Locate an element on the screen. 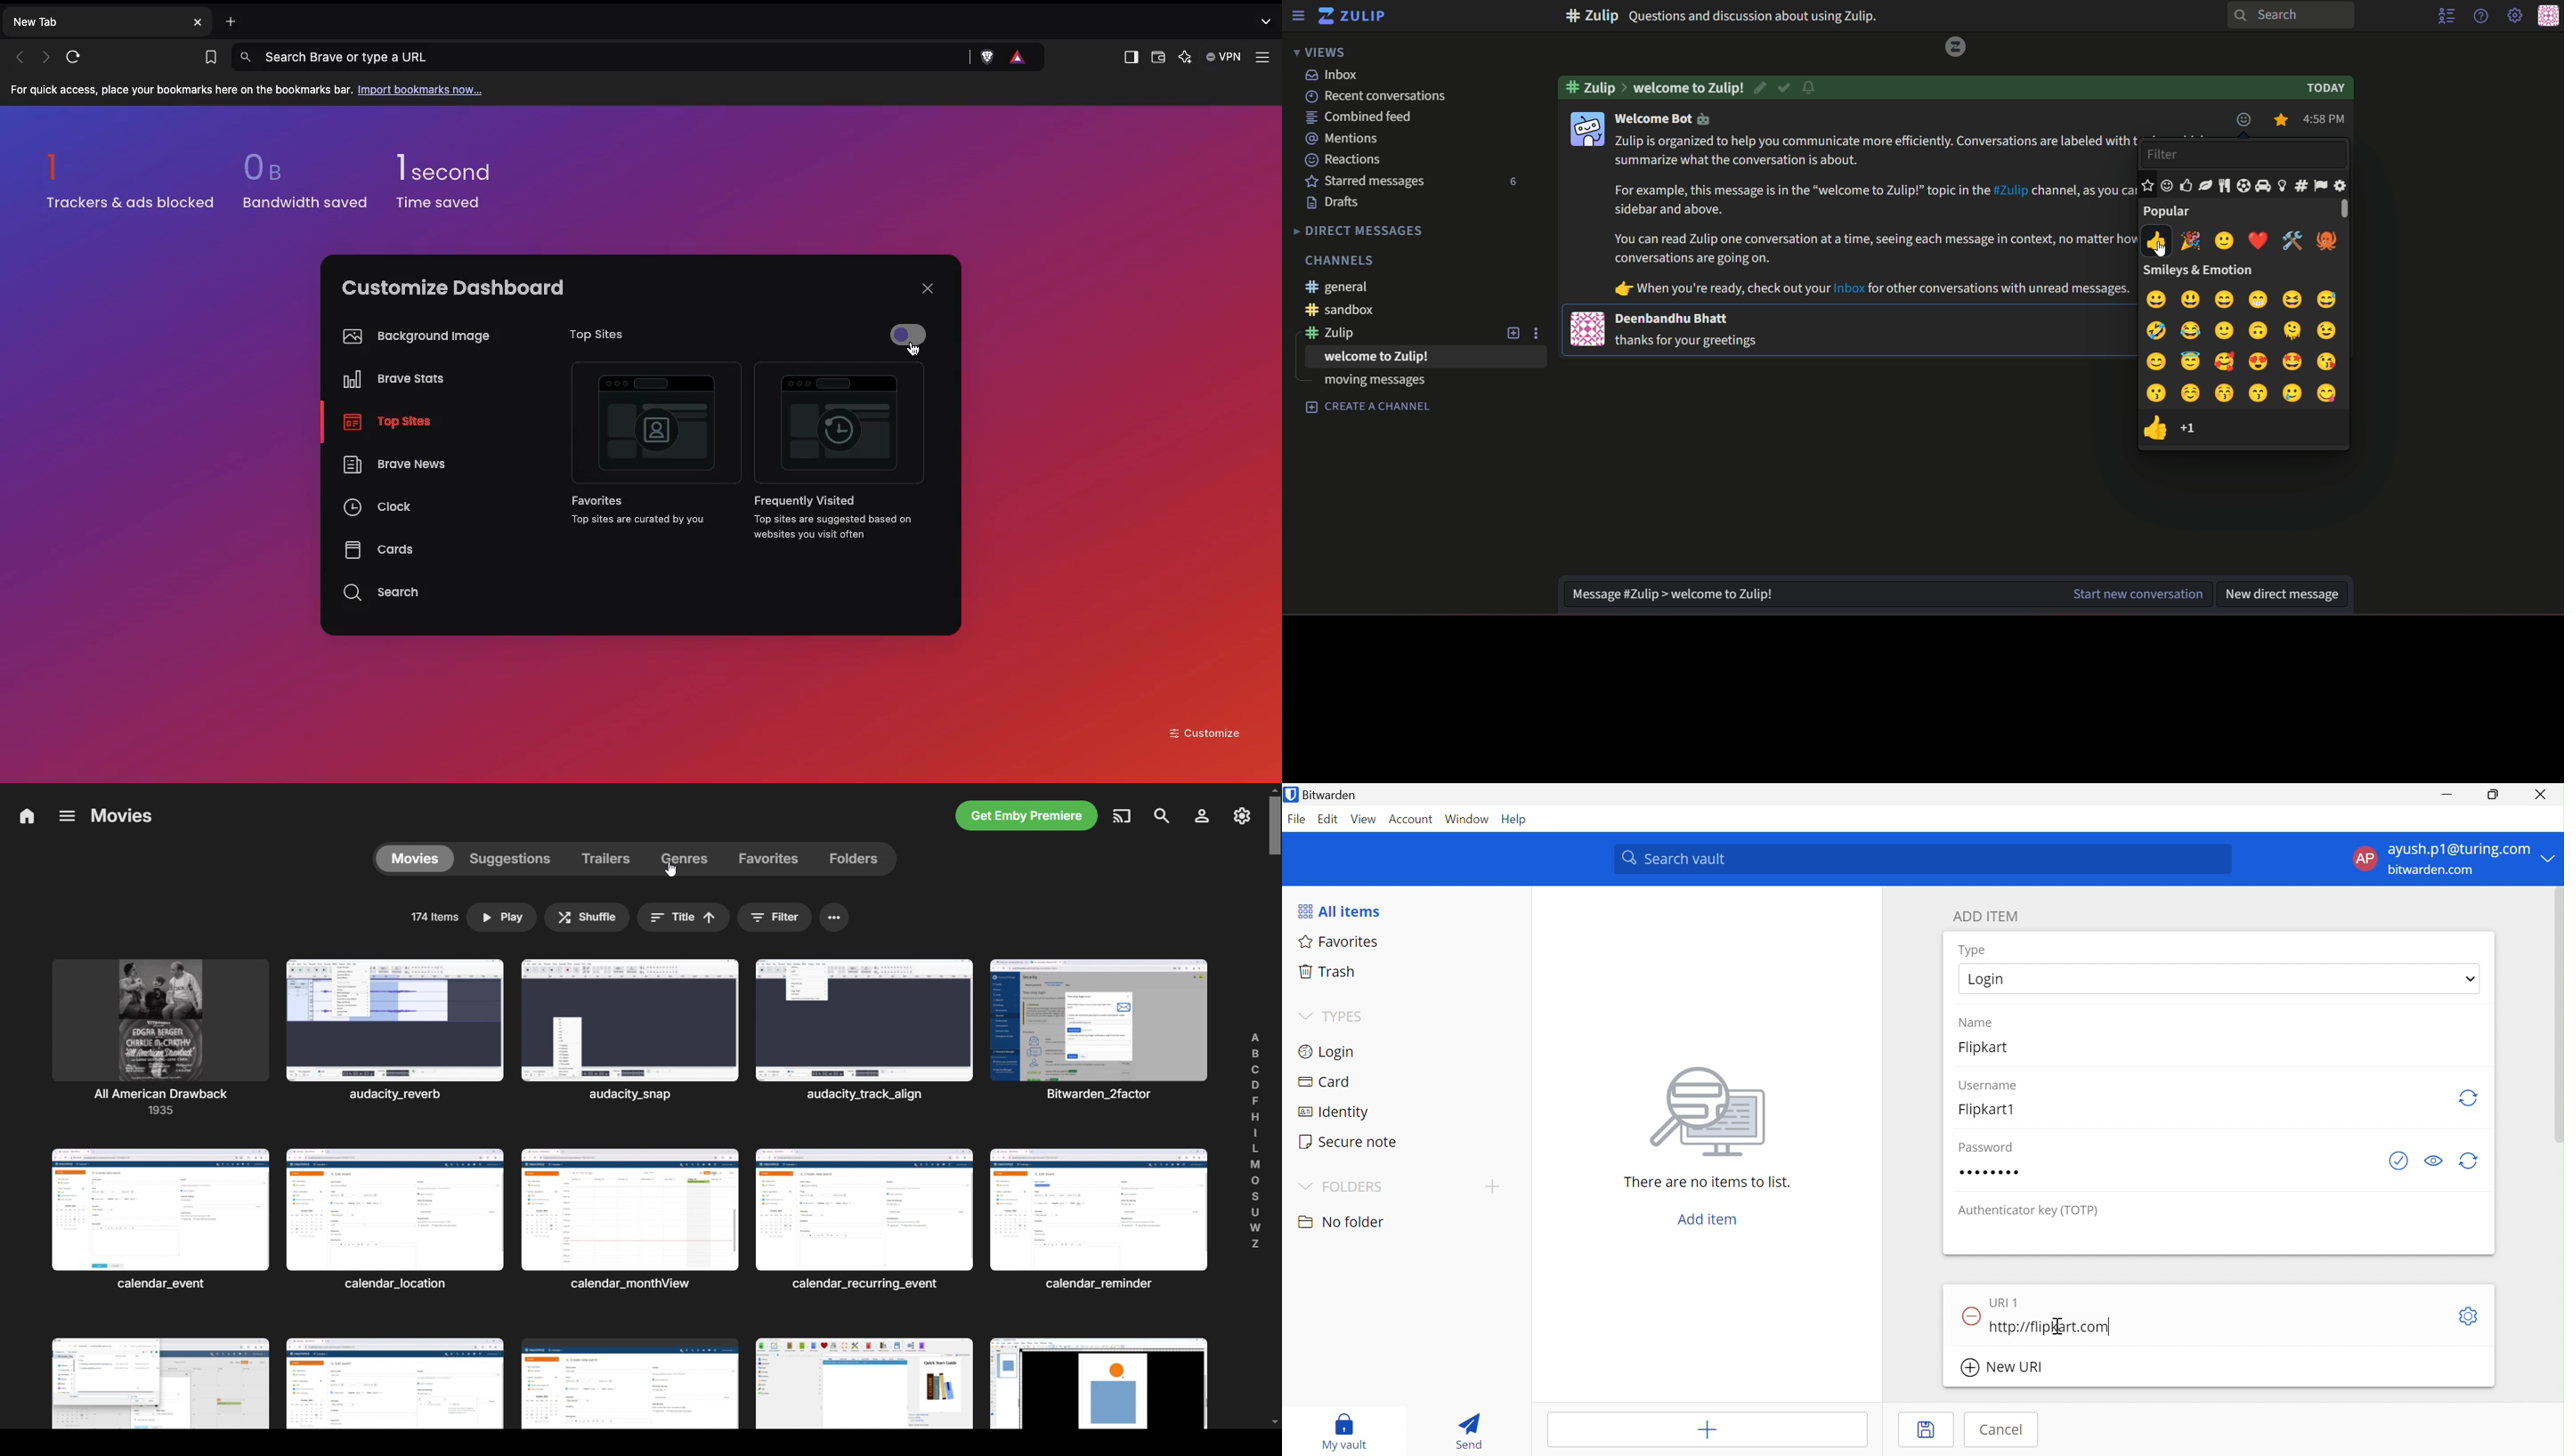 This screenshot has height=1456, width=2576. 0b bandwidth saved is located at coordinates (300, 185).